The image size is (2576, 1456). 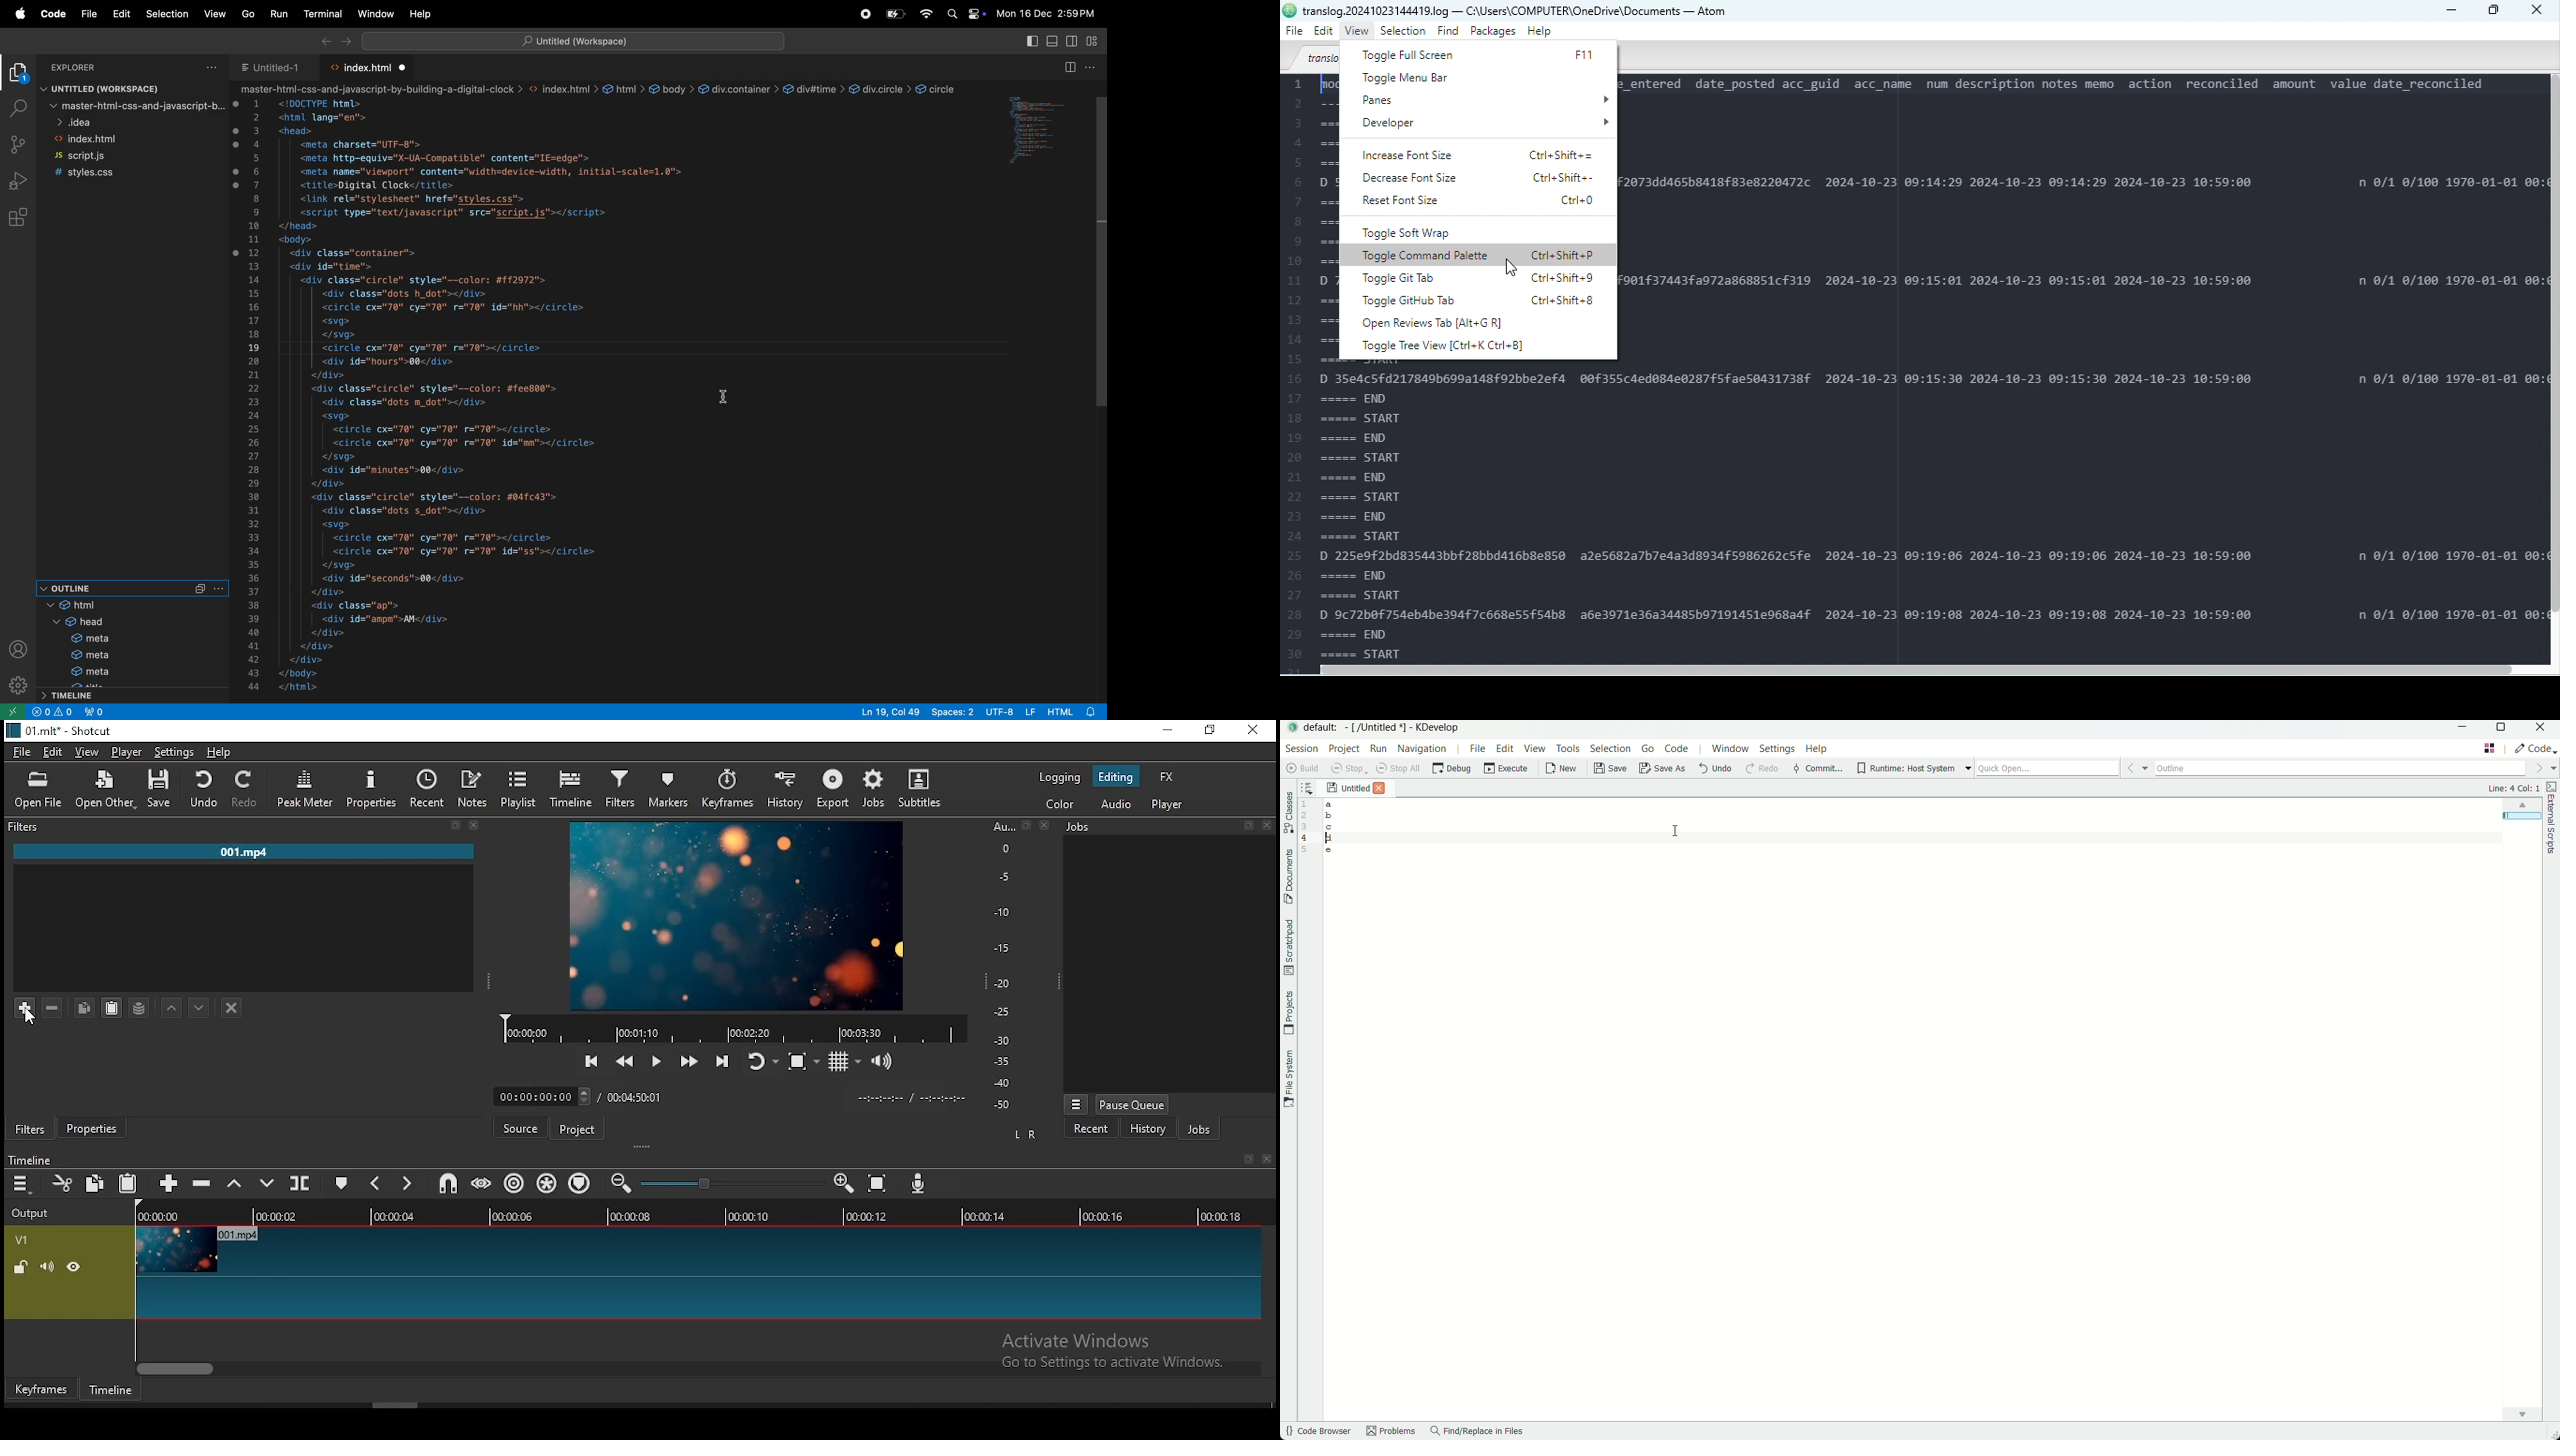 What do you see at coordinates (833, 790) in the screenshot?
I see `export` at bounding box center [833, 790].